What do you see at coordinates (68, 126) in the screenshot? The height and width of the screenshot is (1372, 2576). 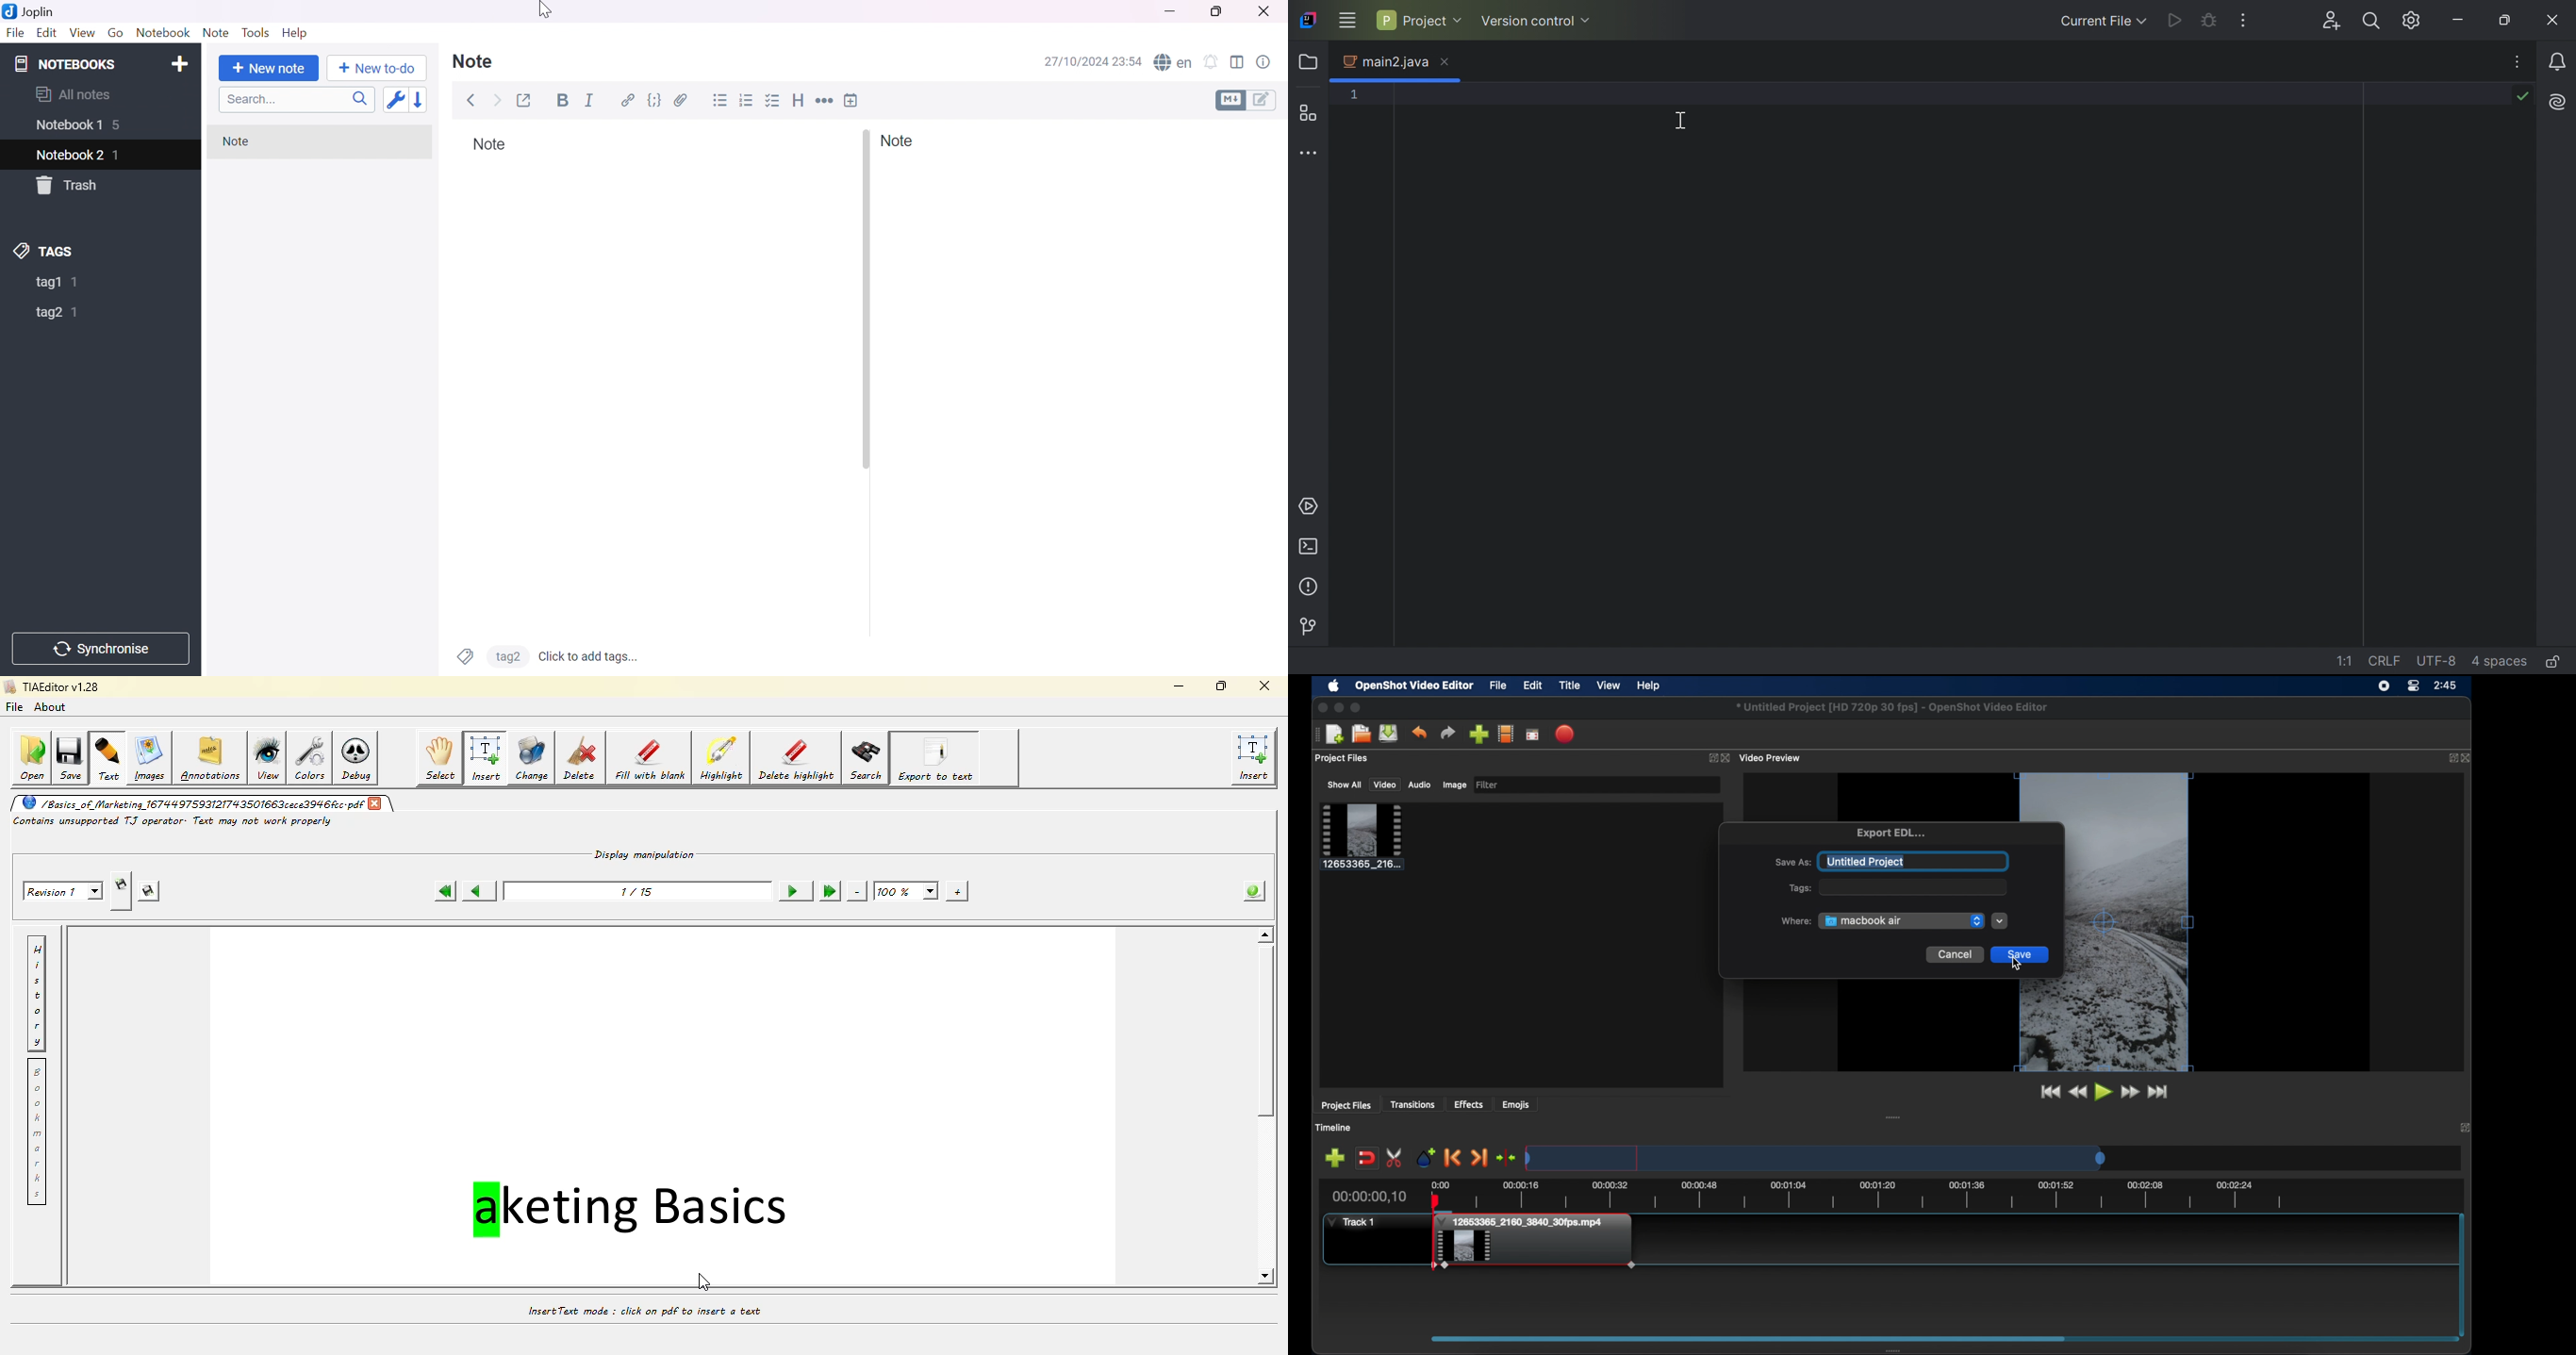 I see `Notebook1` at bounding box center [68, 126].